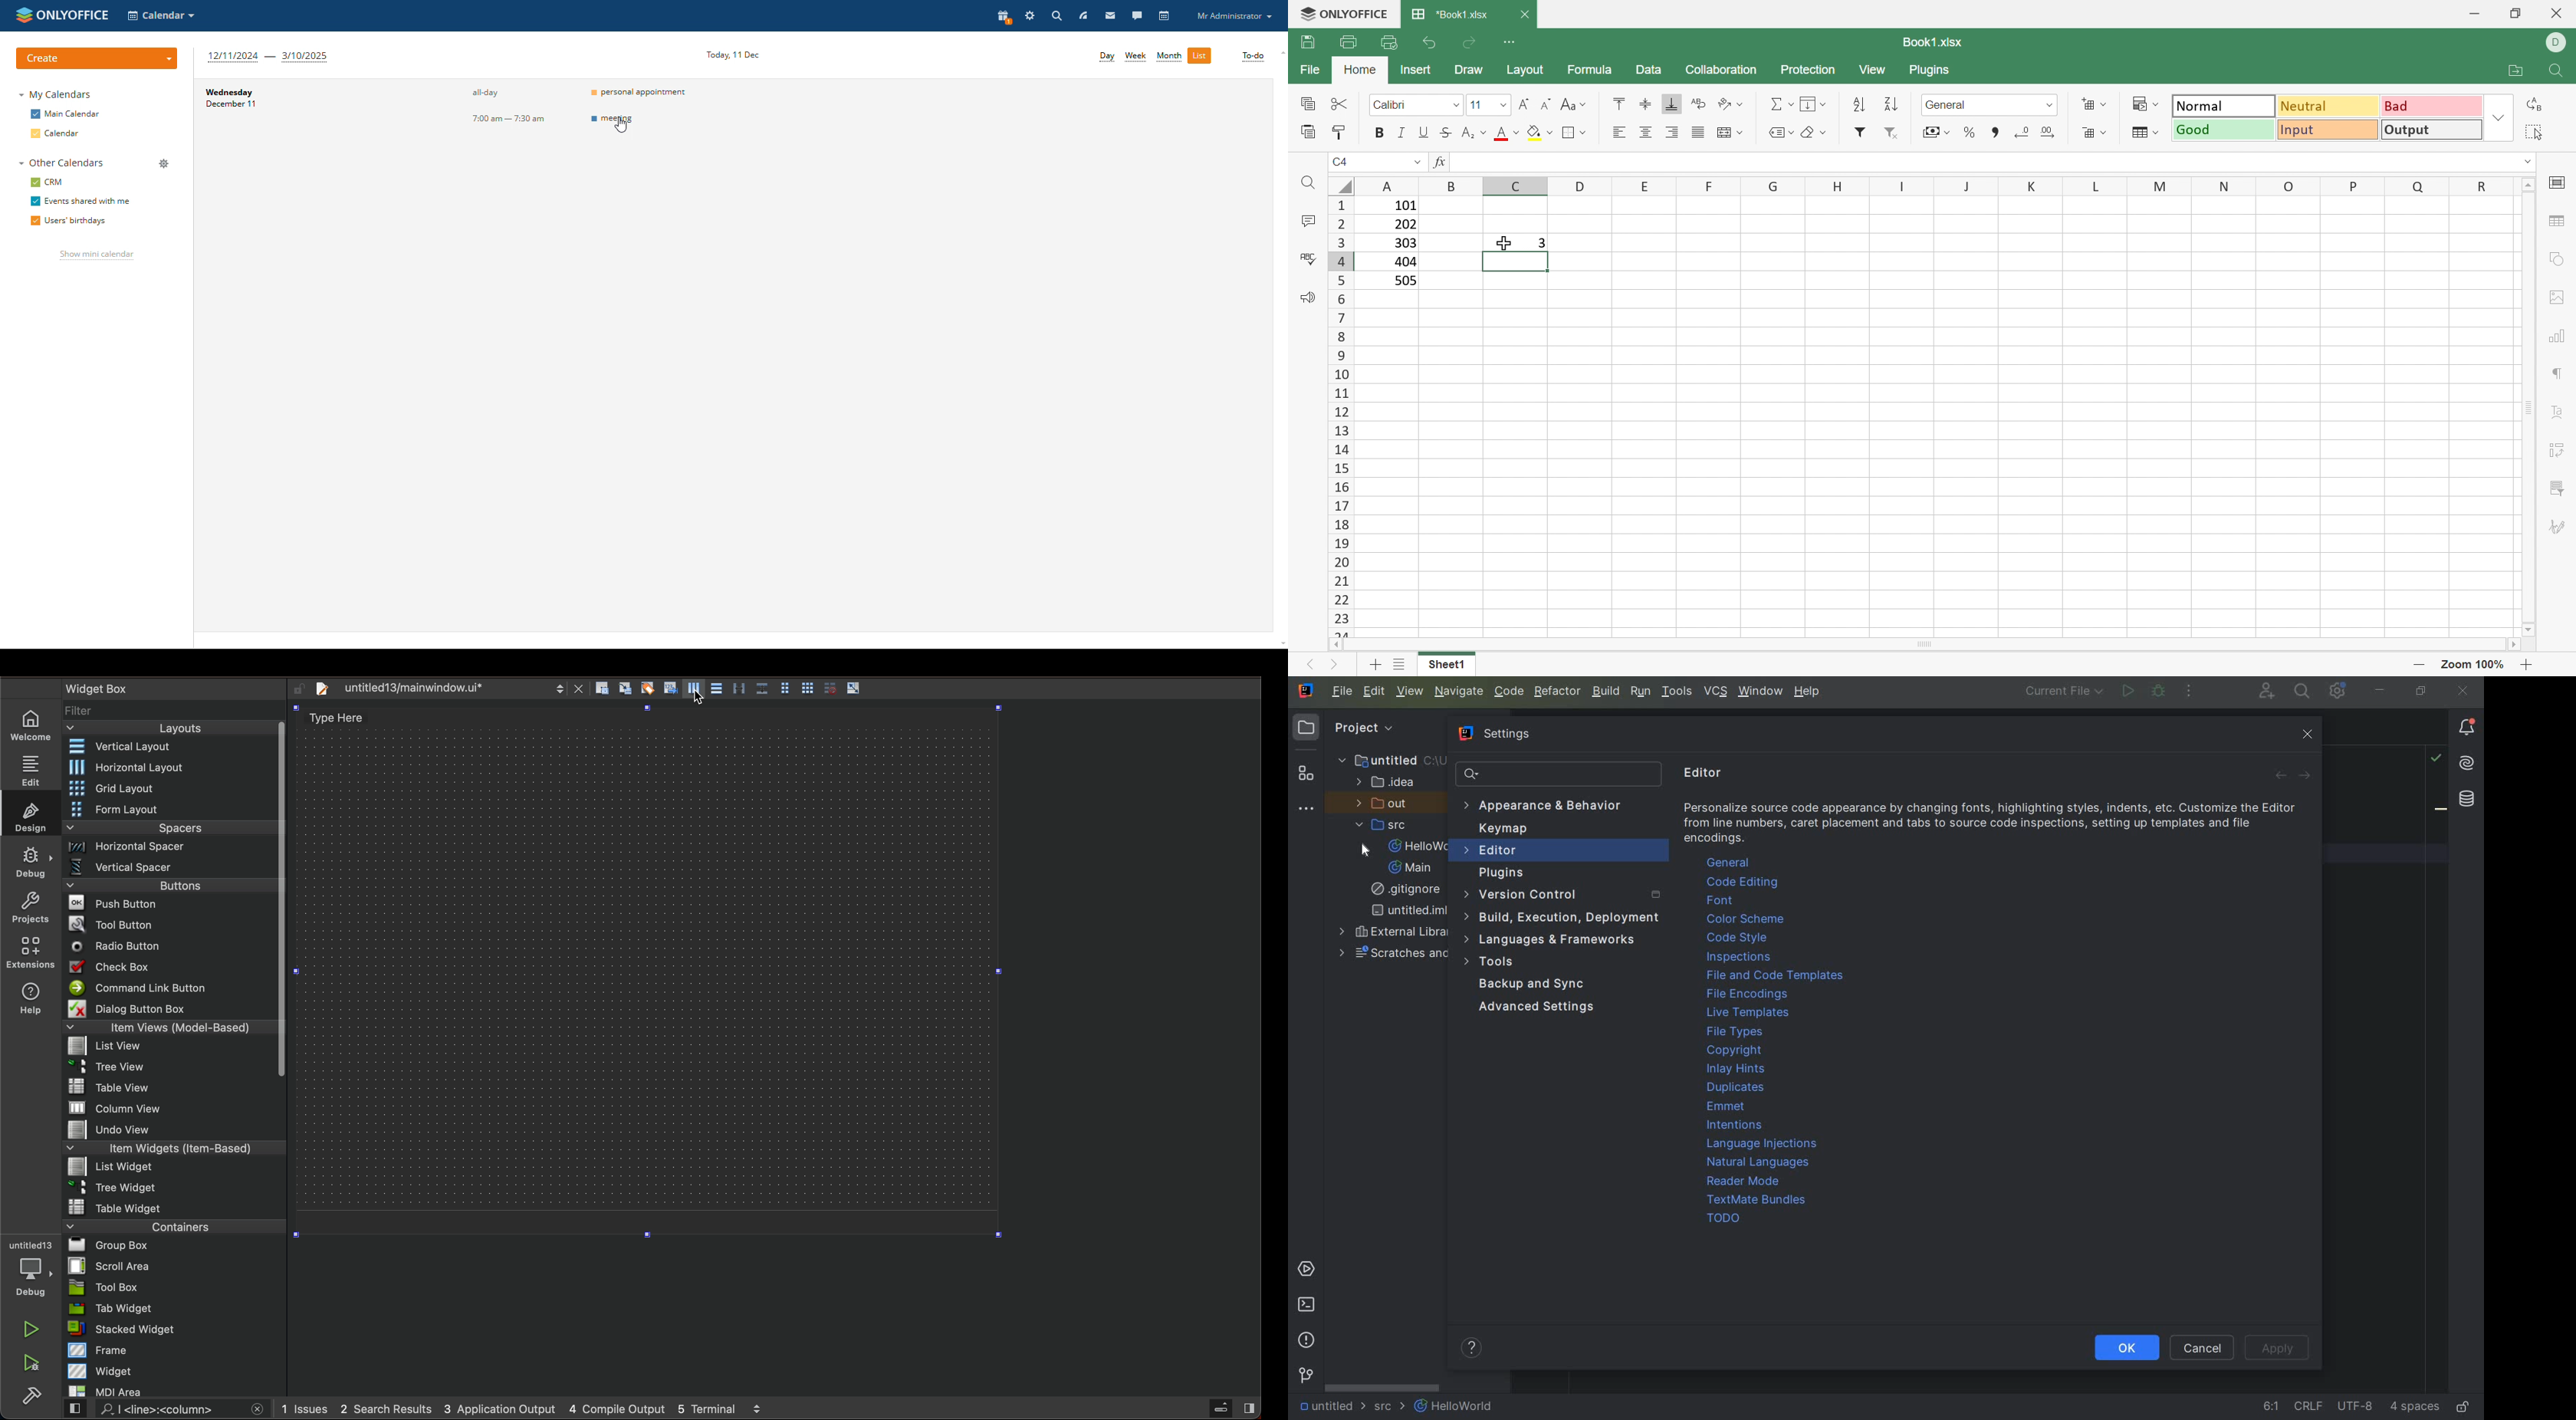 The image size is (2576, 1428). Describe the element at coordinates (1553, 939) in the screenshot. I see `language & frameworks` at that location.